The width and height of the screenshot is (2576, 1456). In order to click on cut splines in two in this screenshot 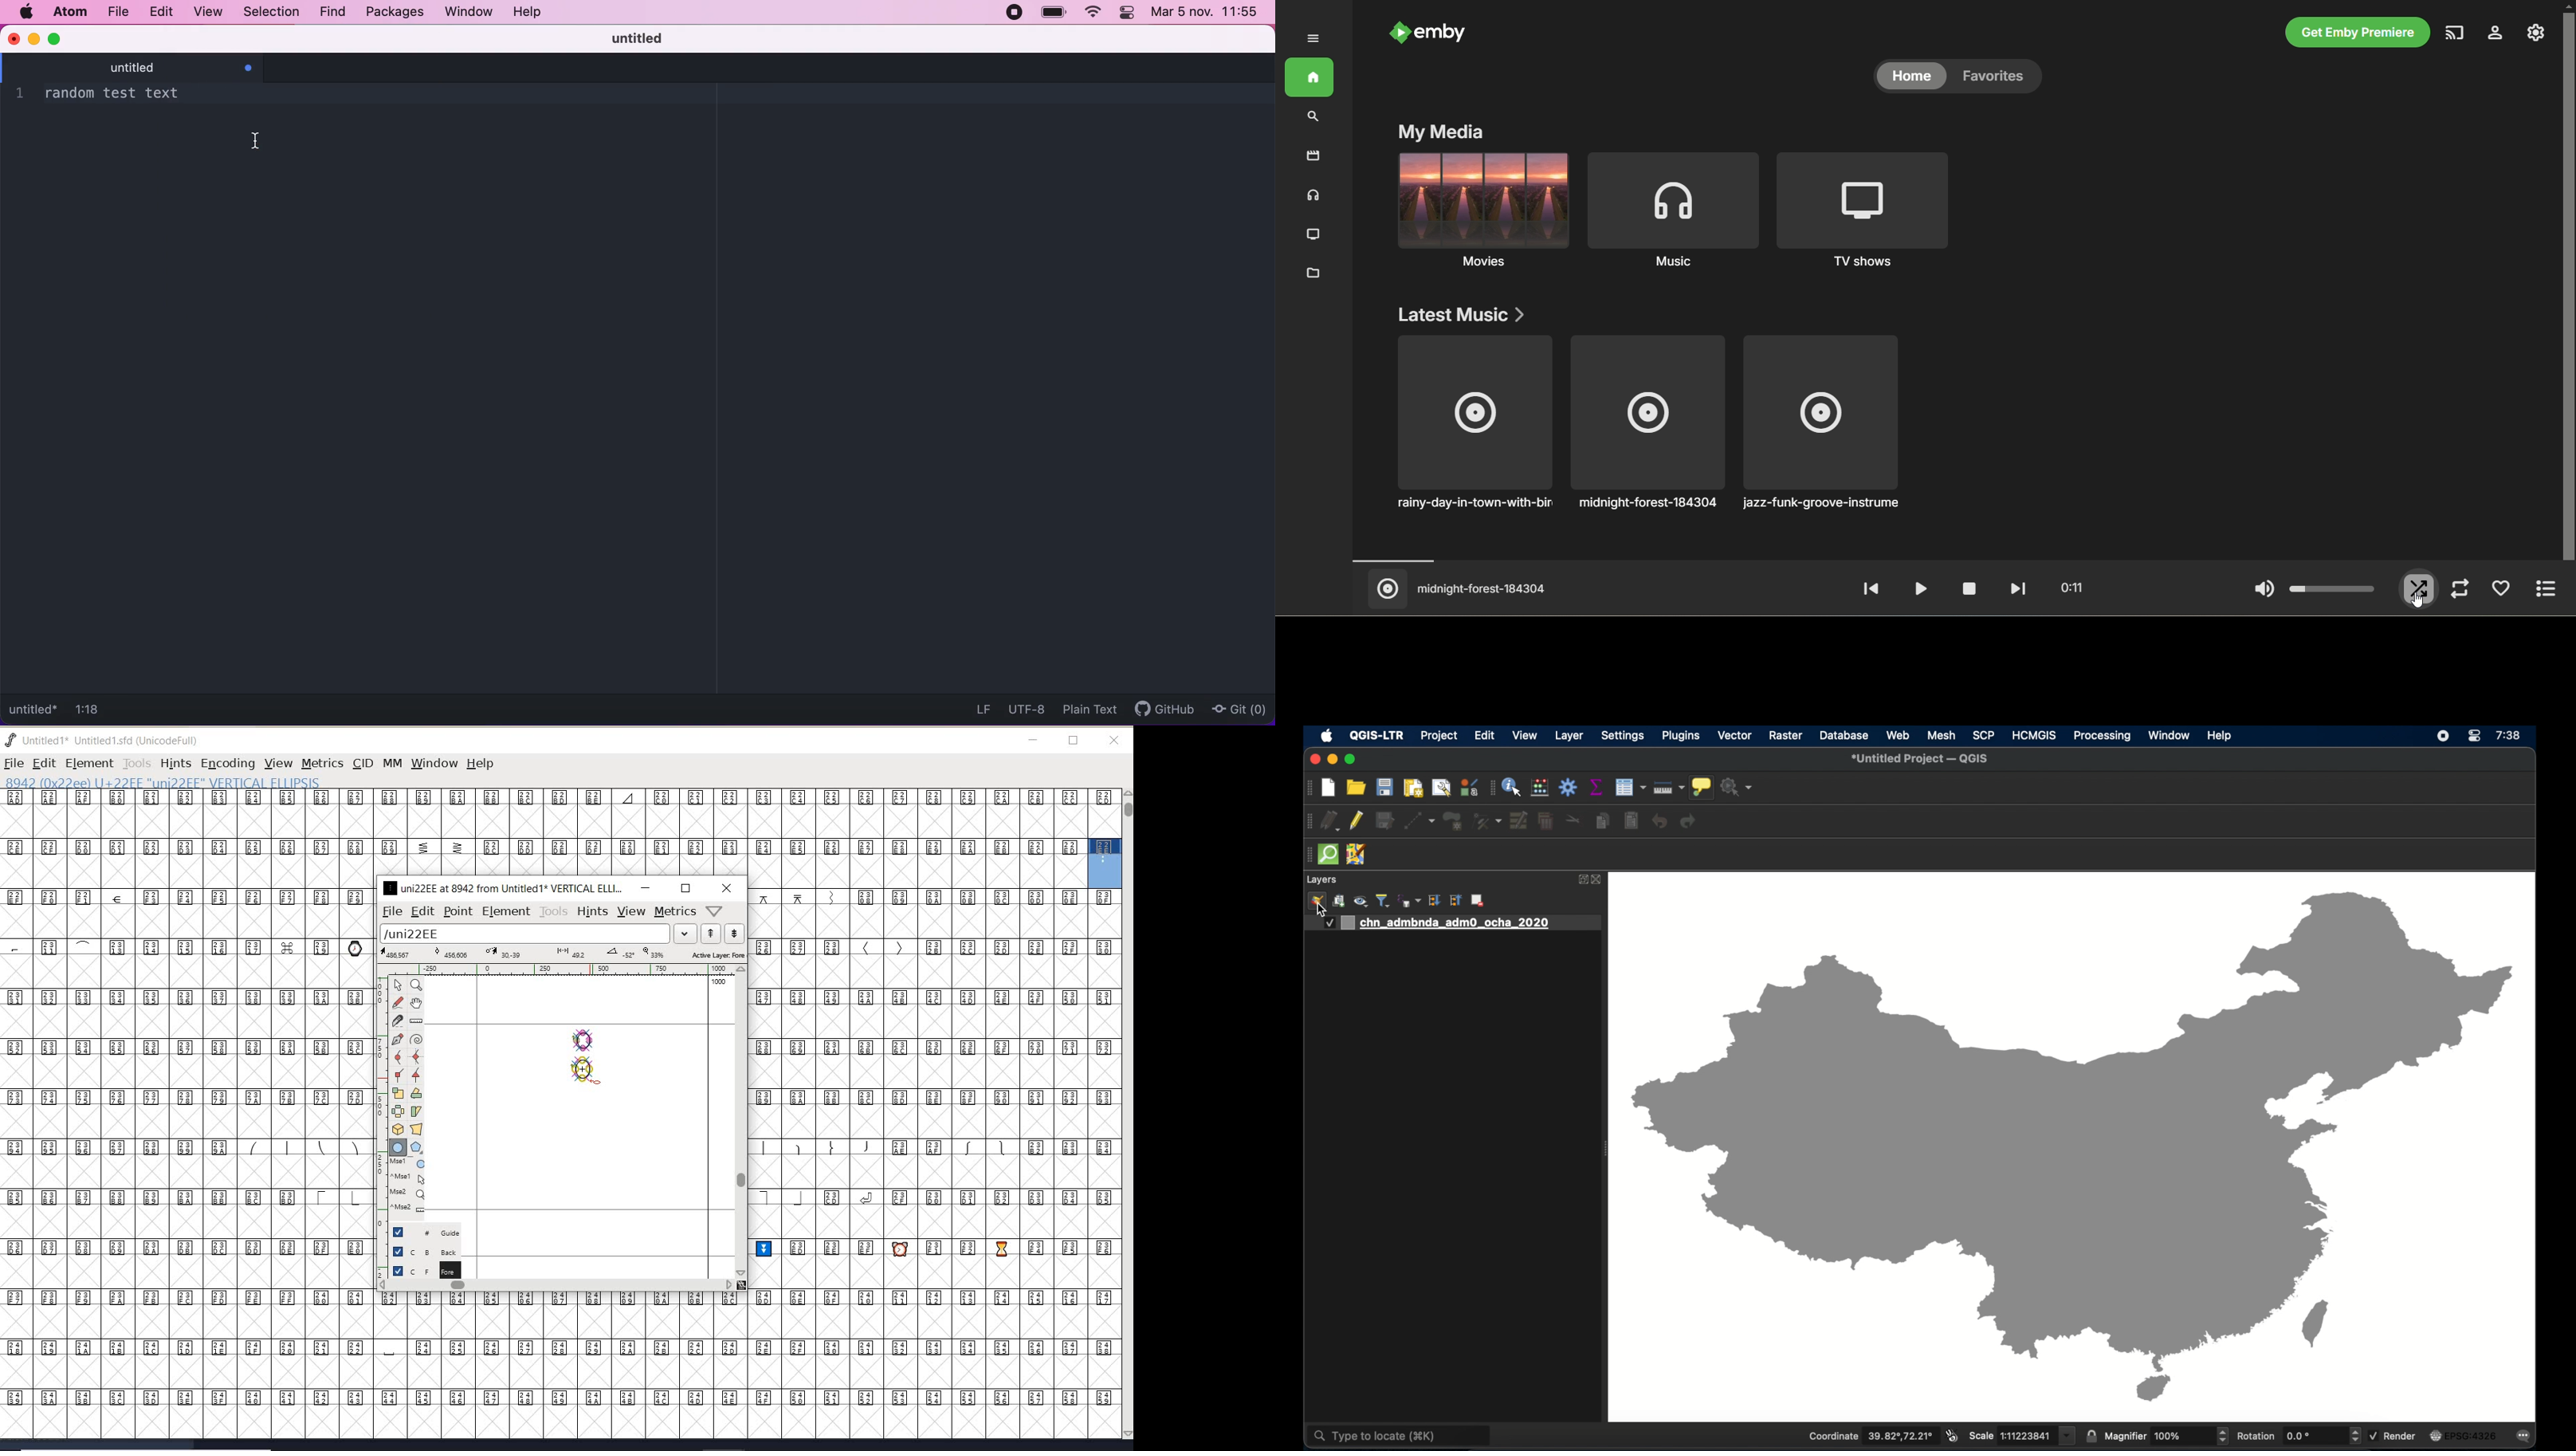, I will do `click(397, 1020)`.